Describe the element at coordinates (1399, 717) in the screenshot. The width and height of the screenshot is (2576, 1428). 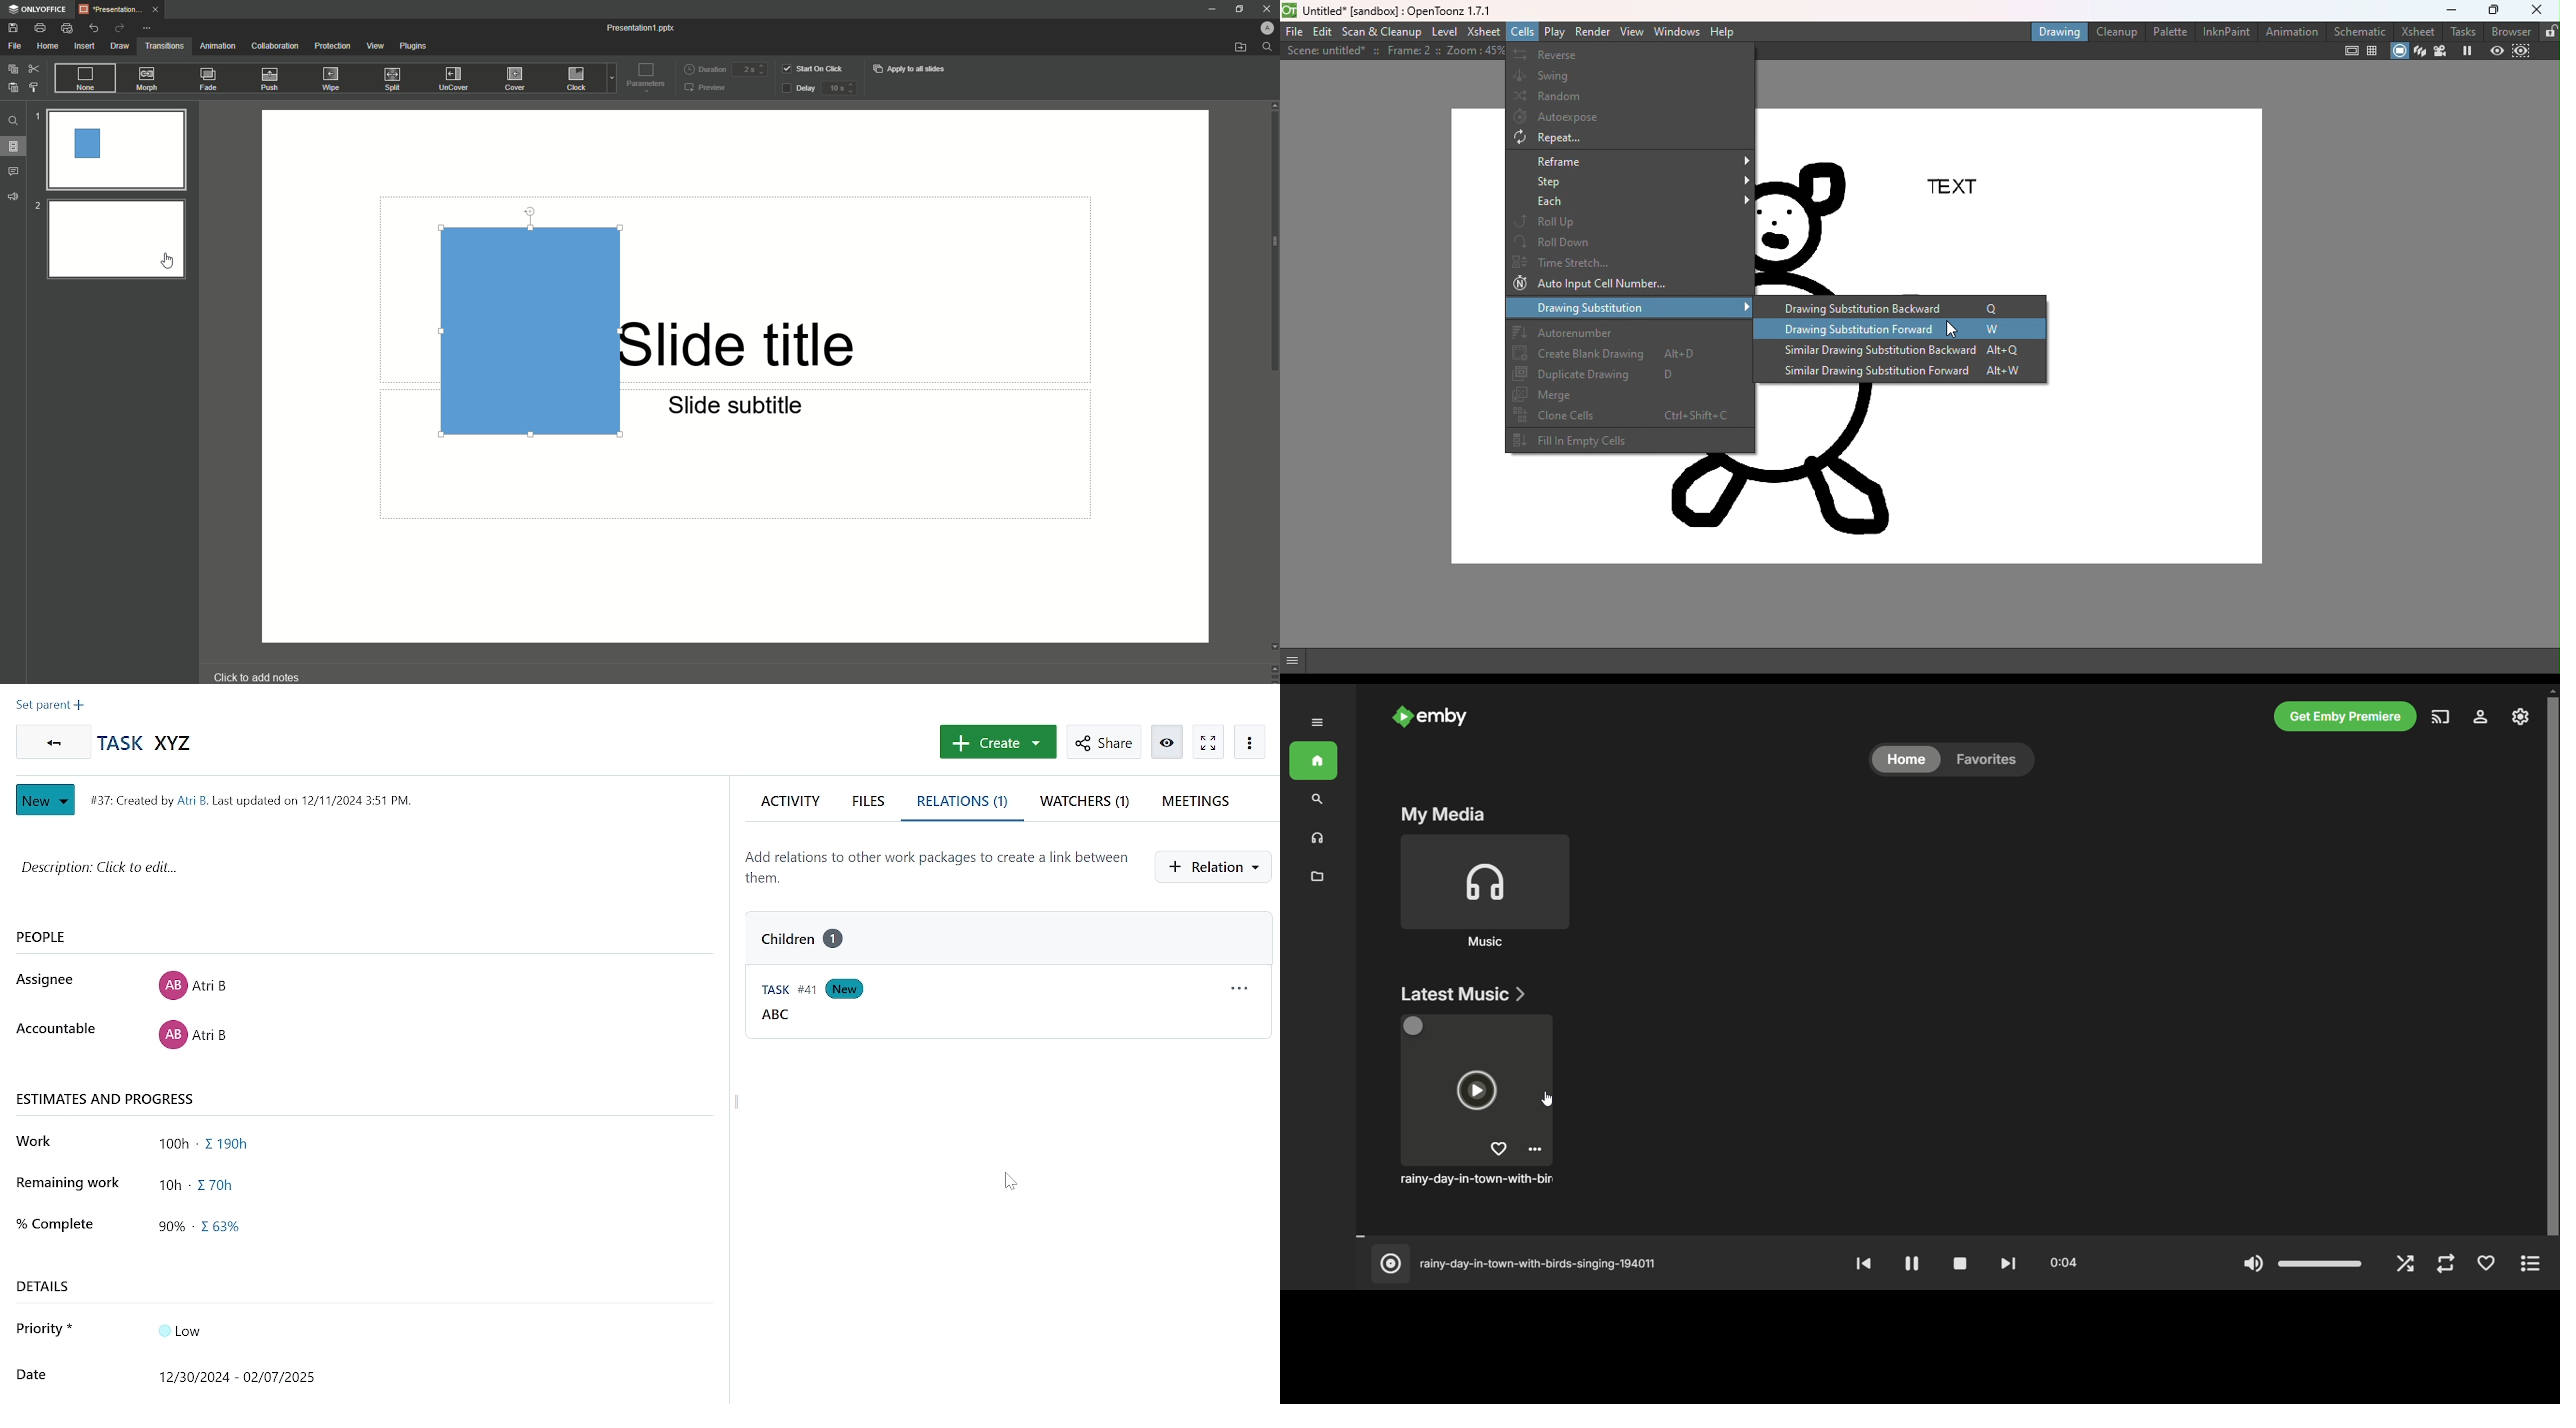
I see `logo` at that location.